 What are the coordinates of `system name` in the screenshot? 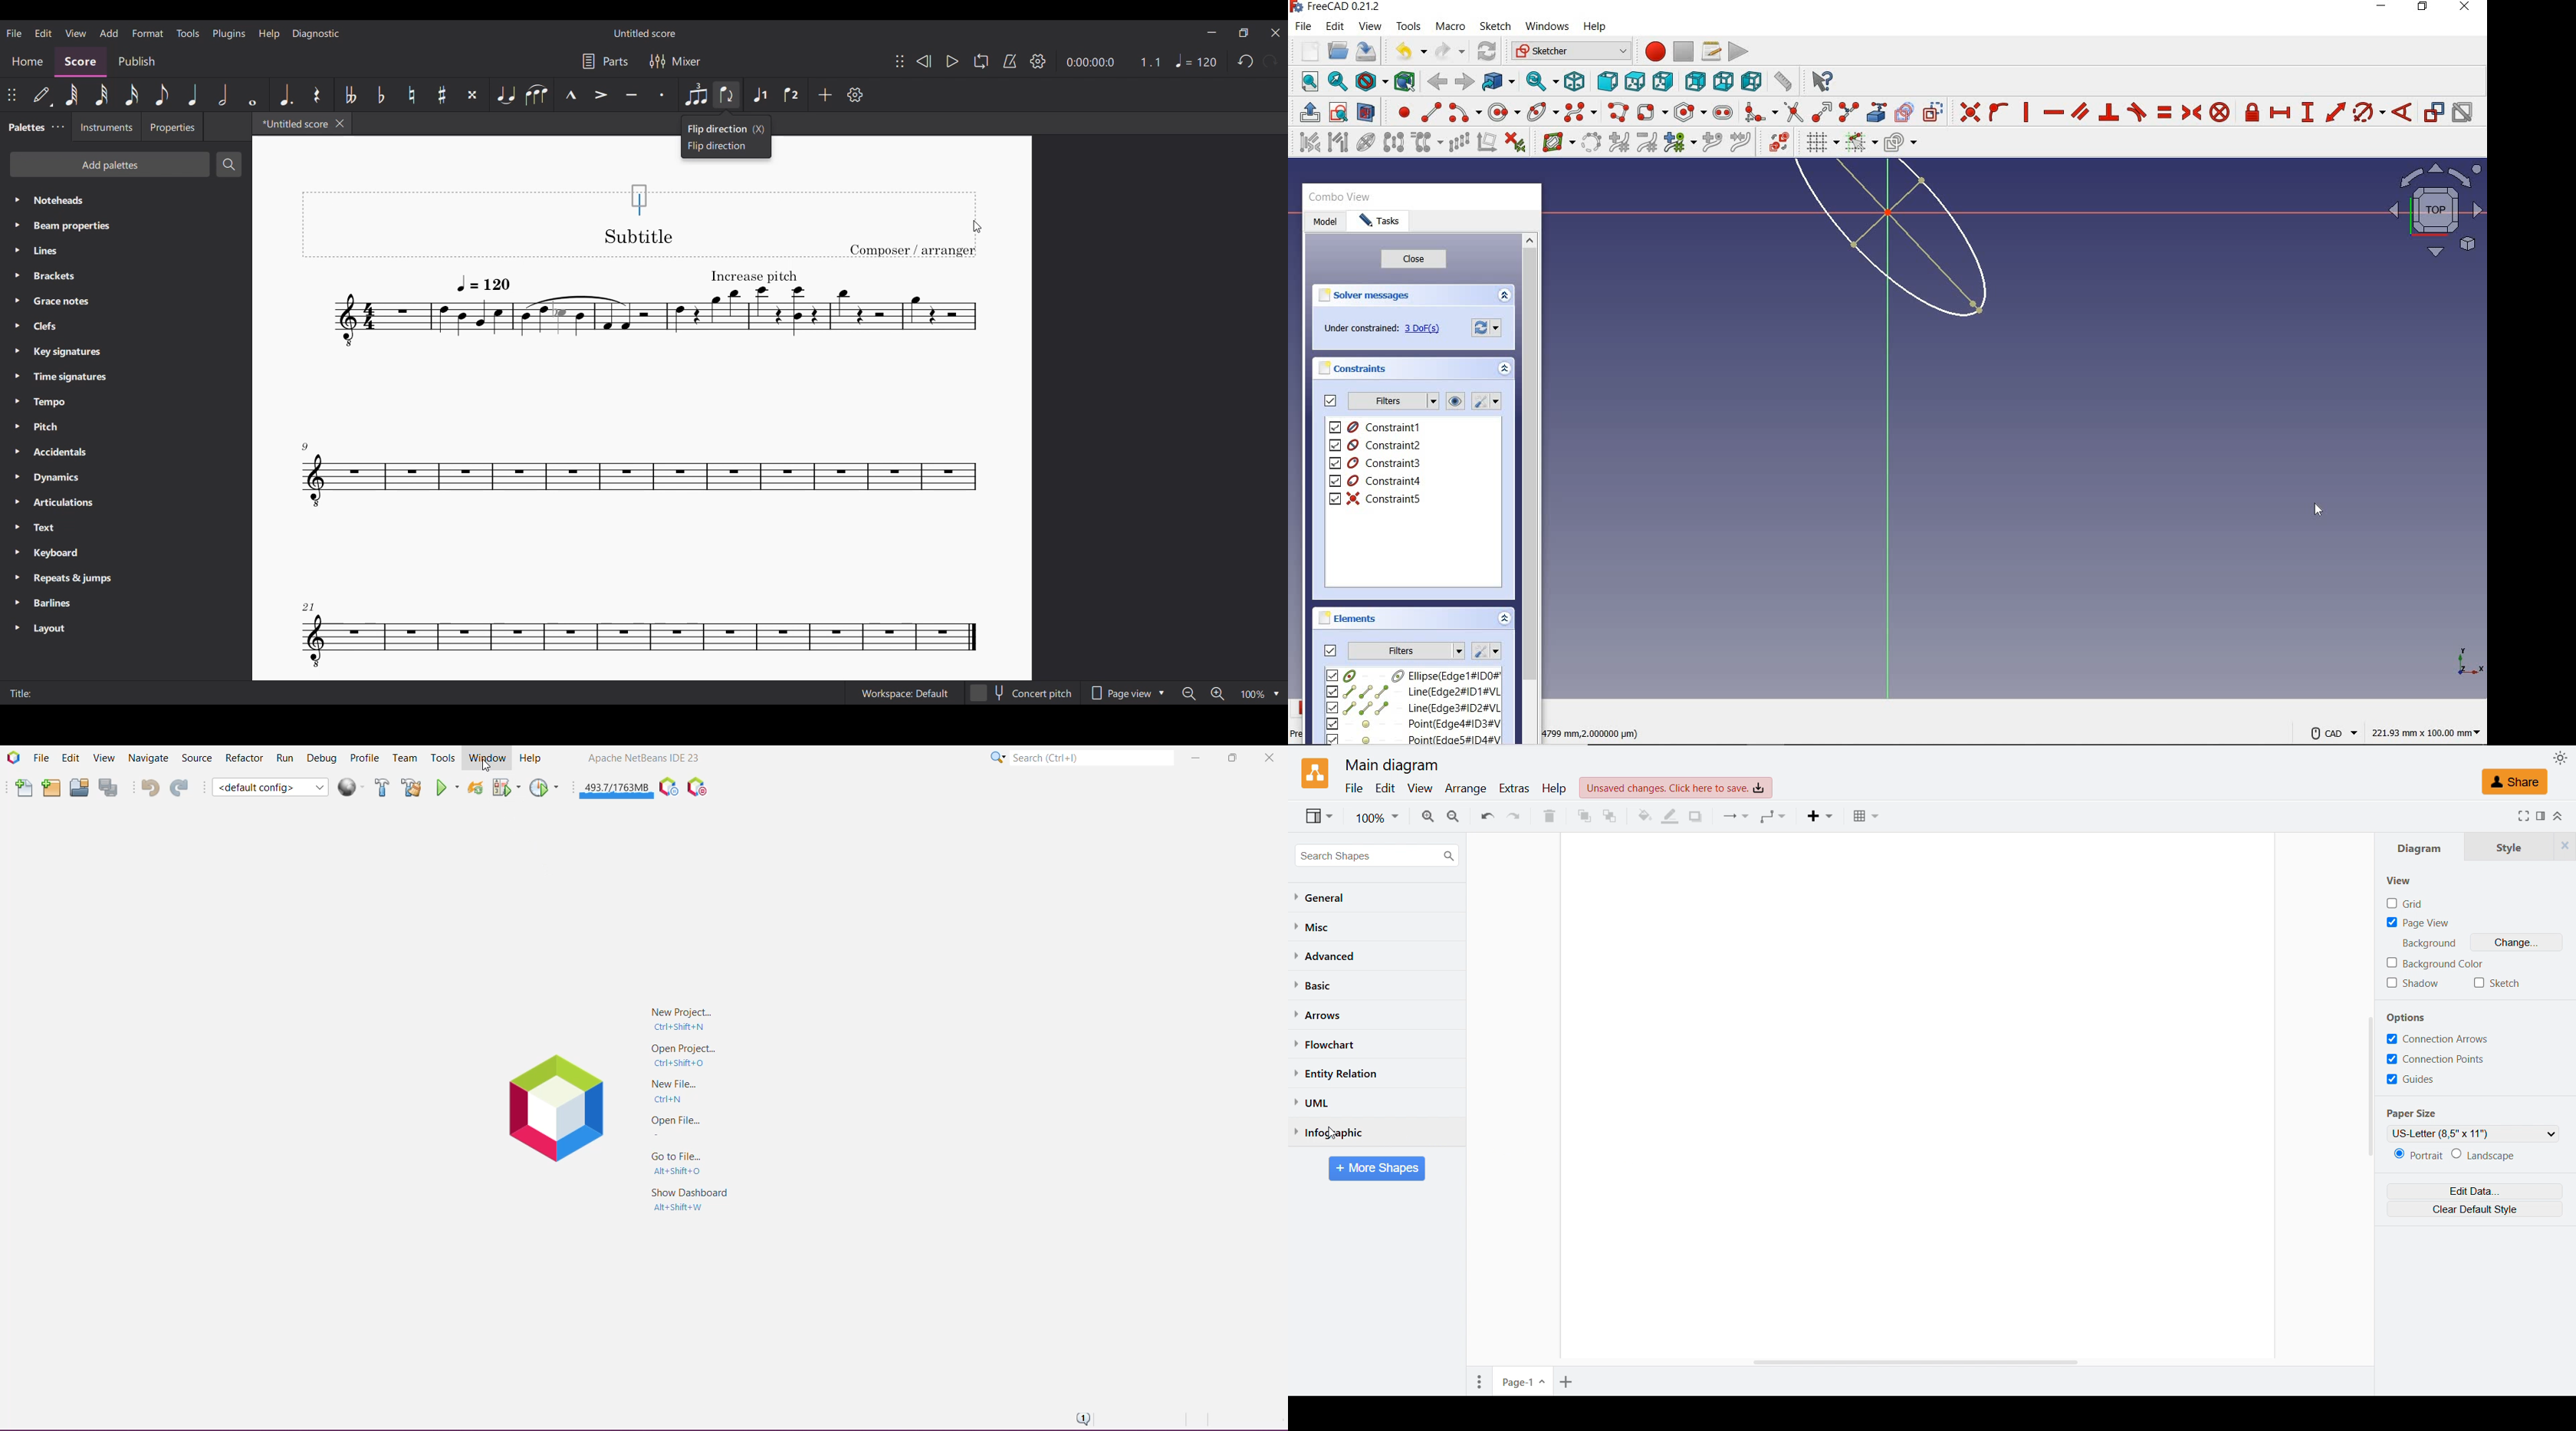 It's located at (1336, 7).